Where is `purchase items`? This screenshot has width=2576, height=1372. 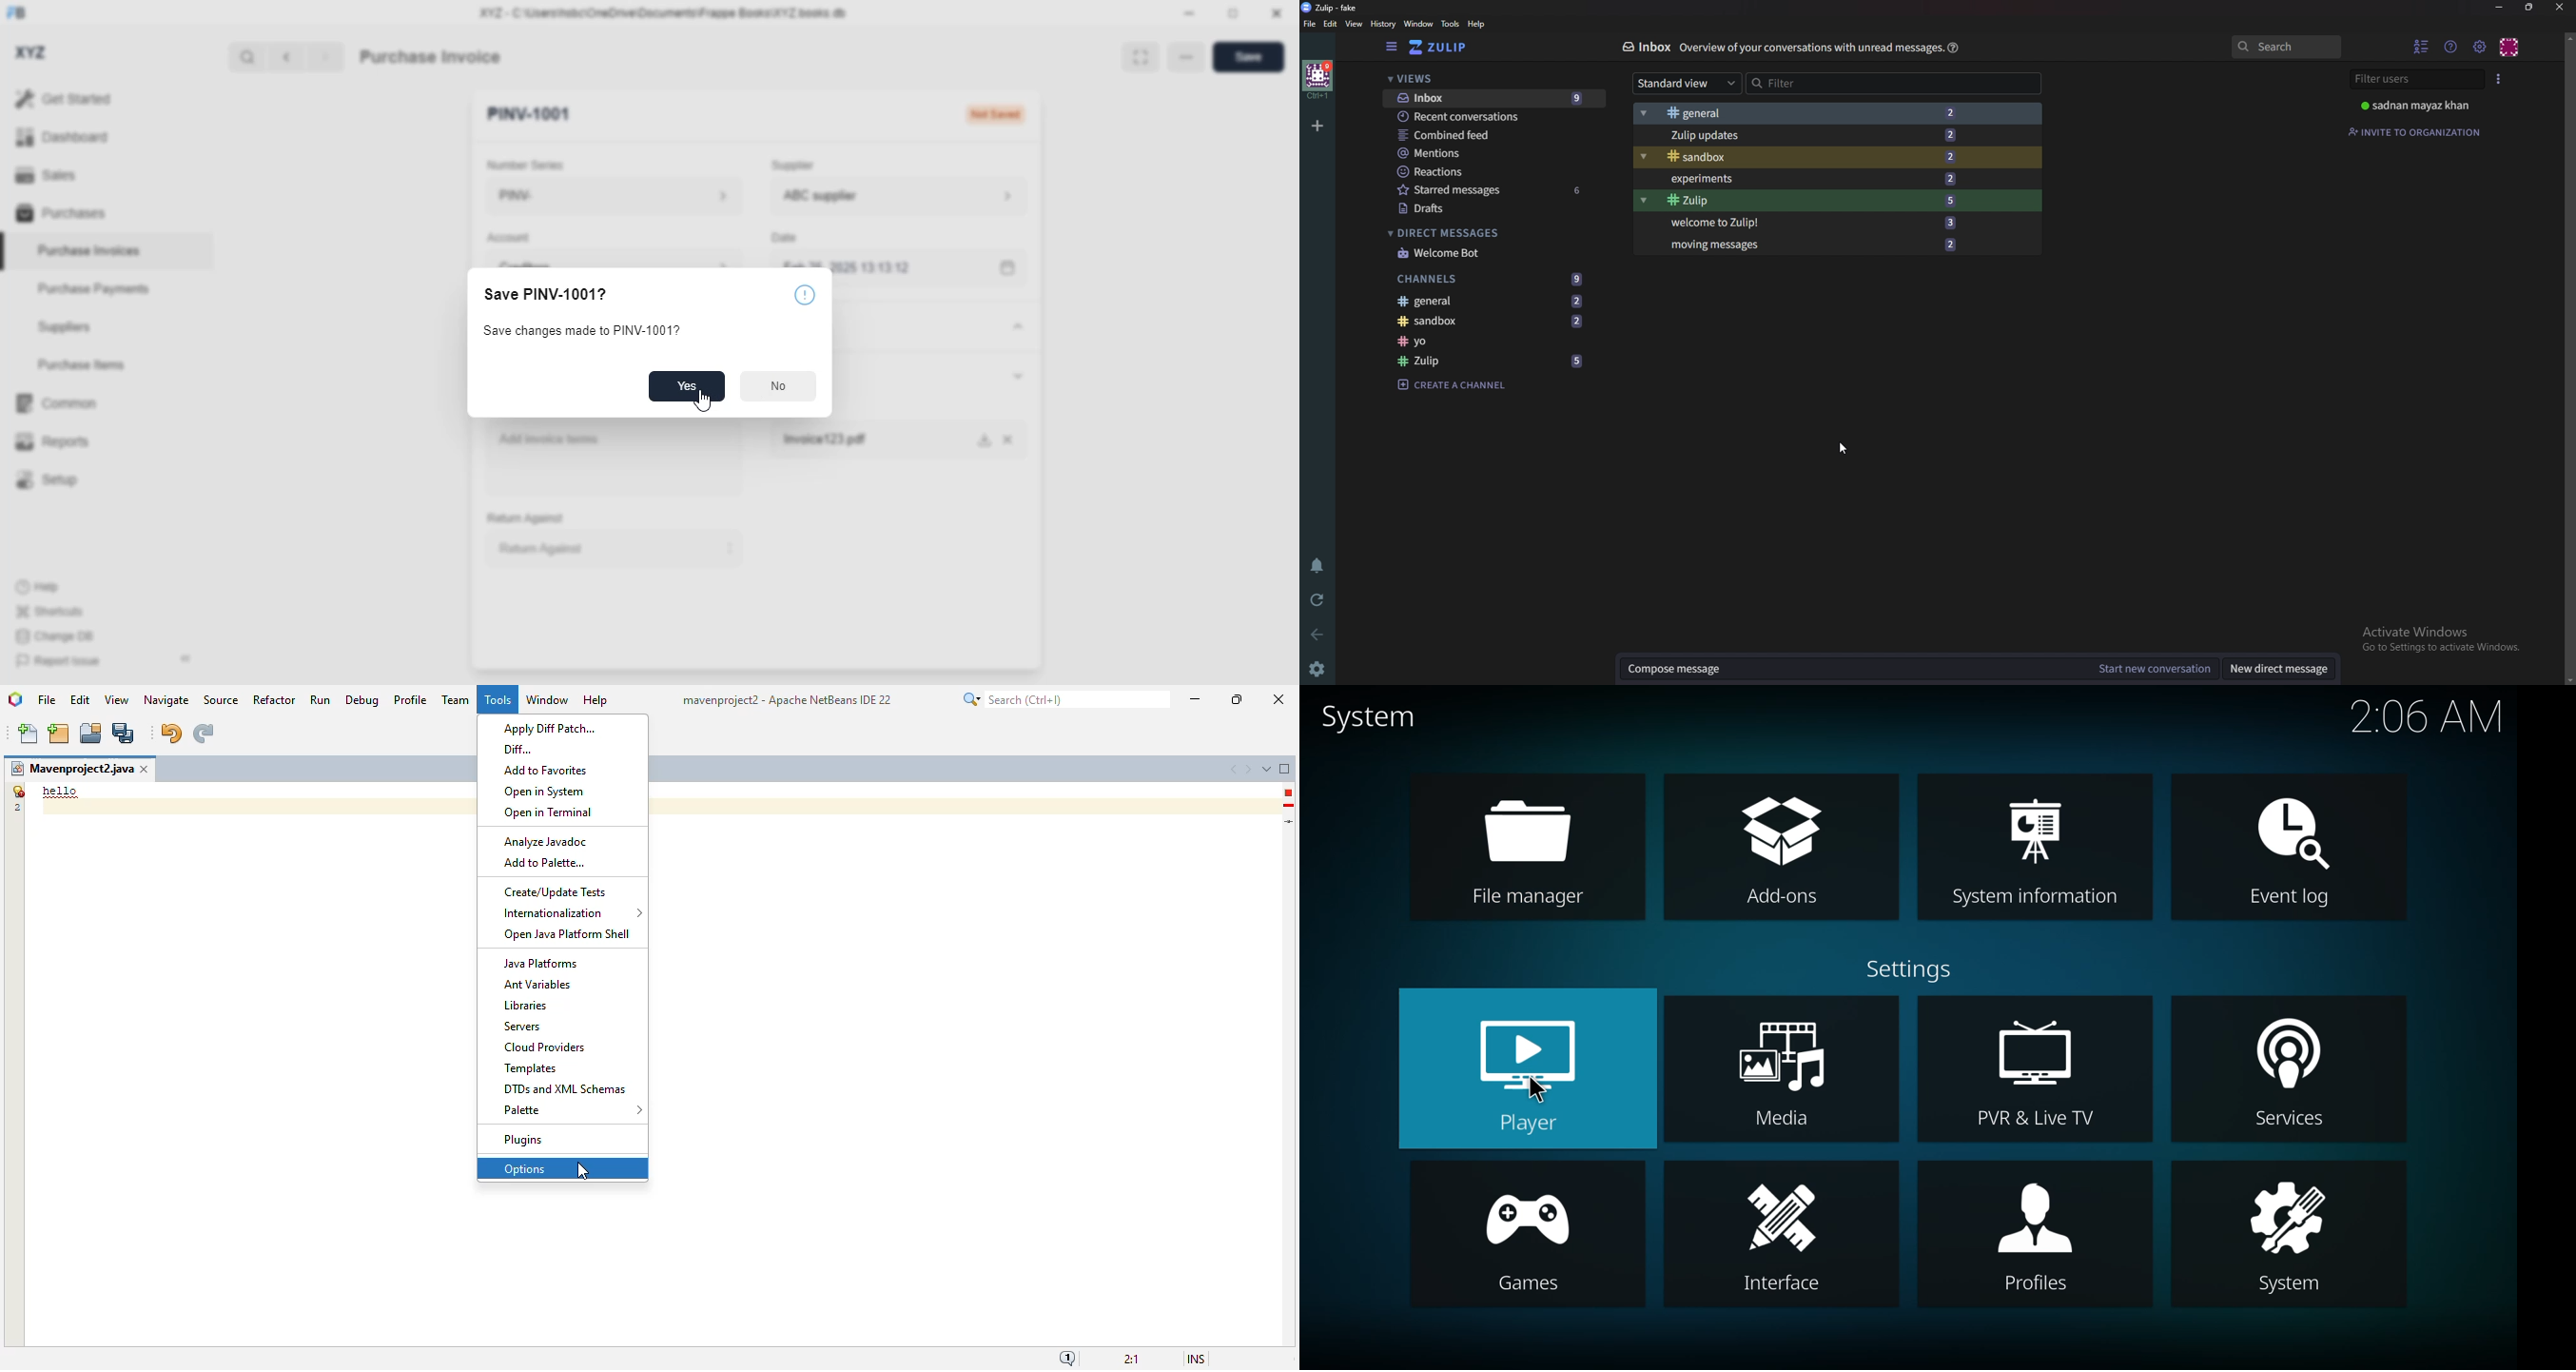 purchase items is located at coordinates (82, 364).